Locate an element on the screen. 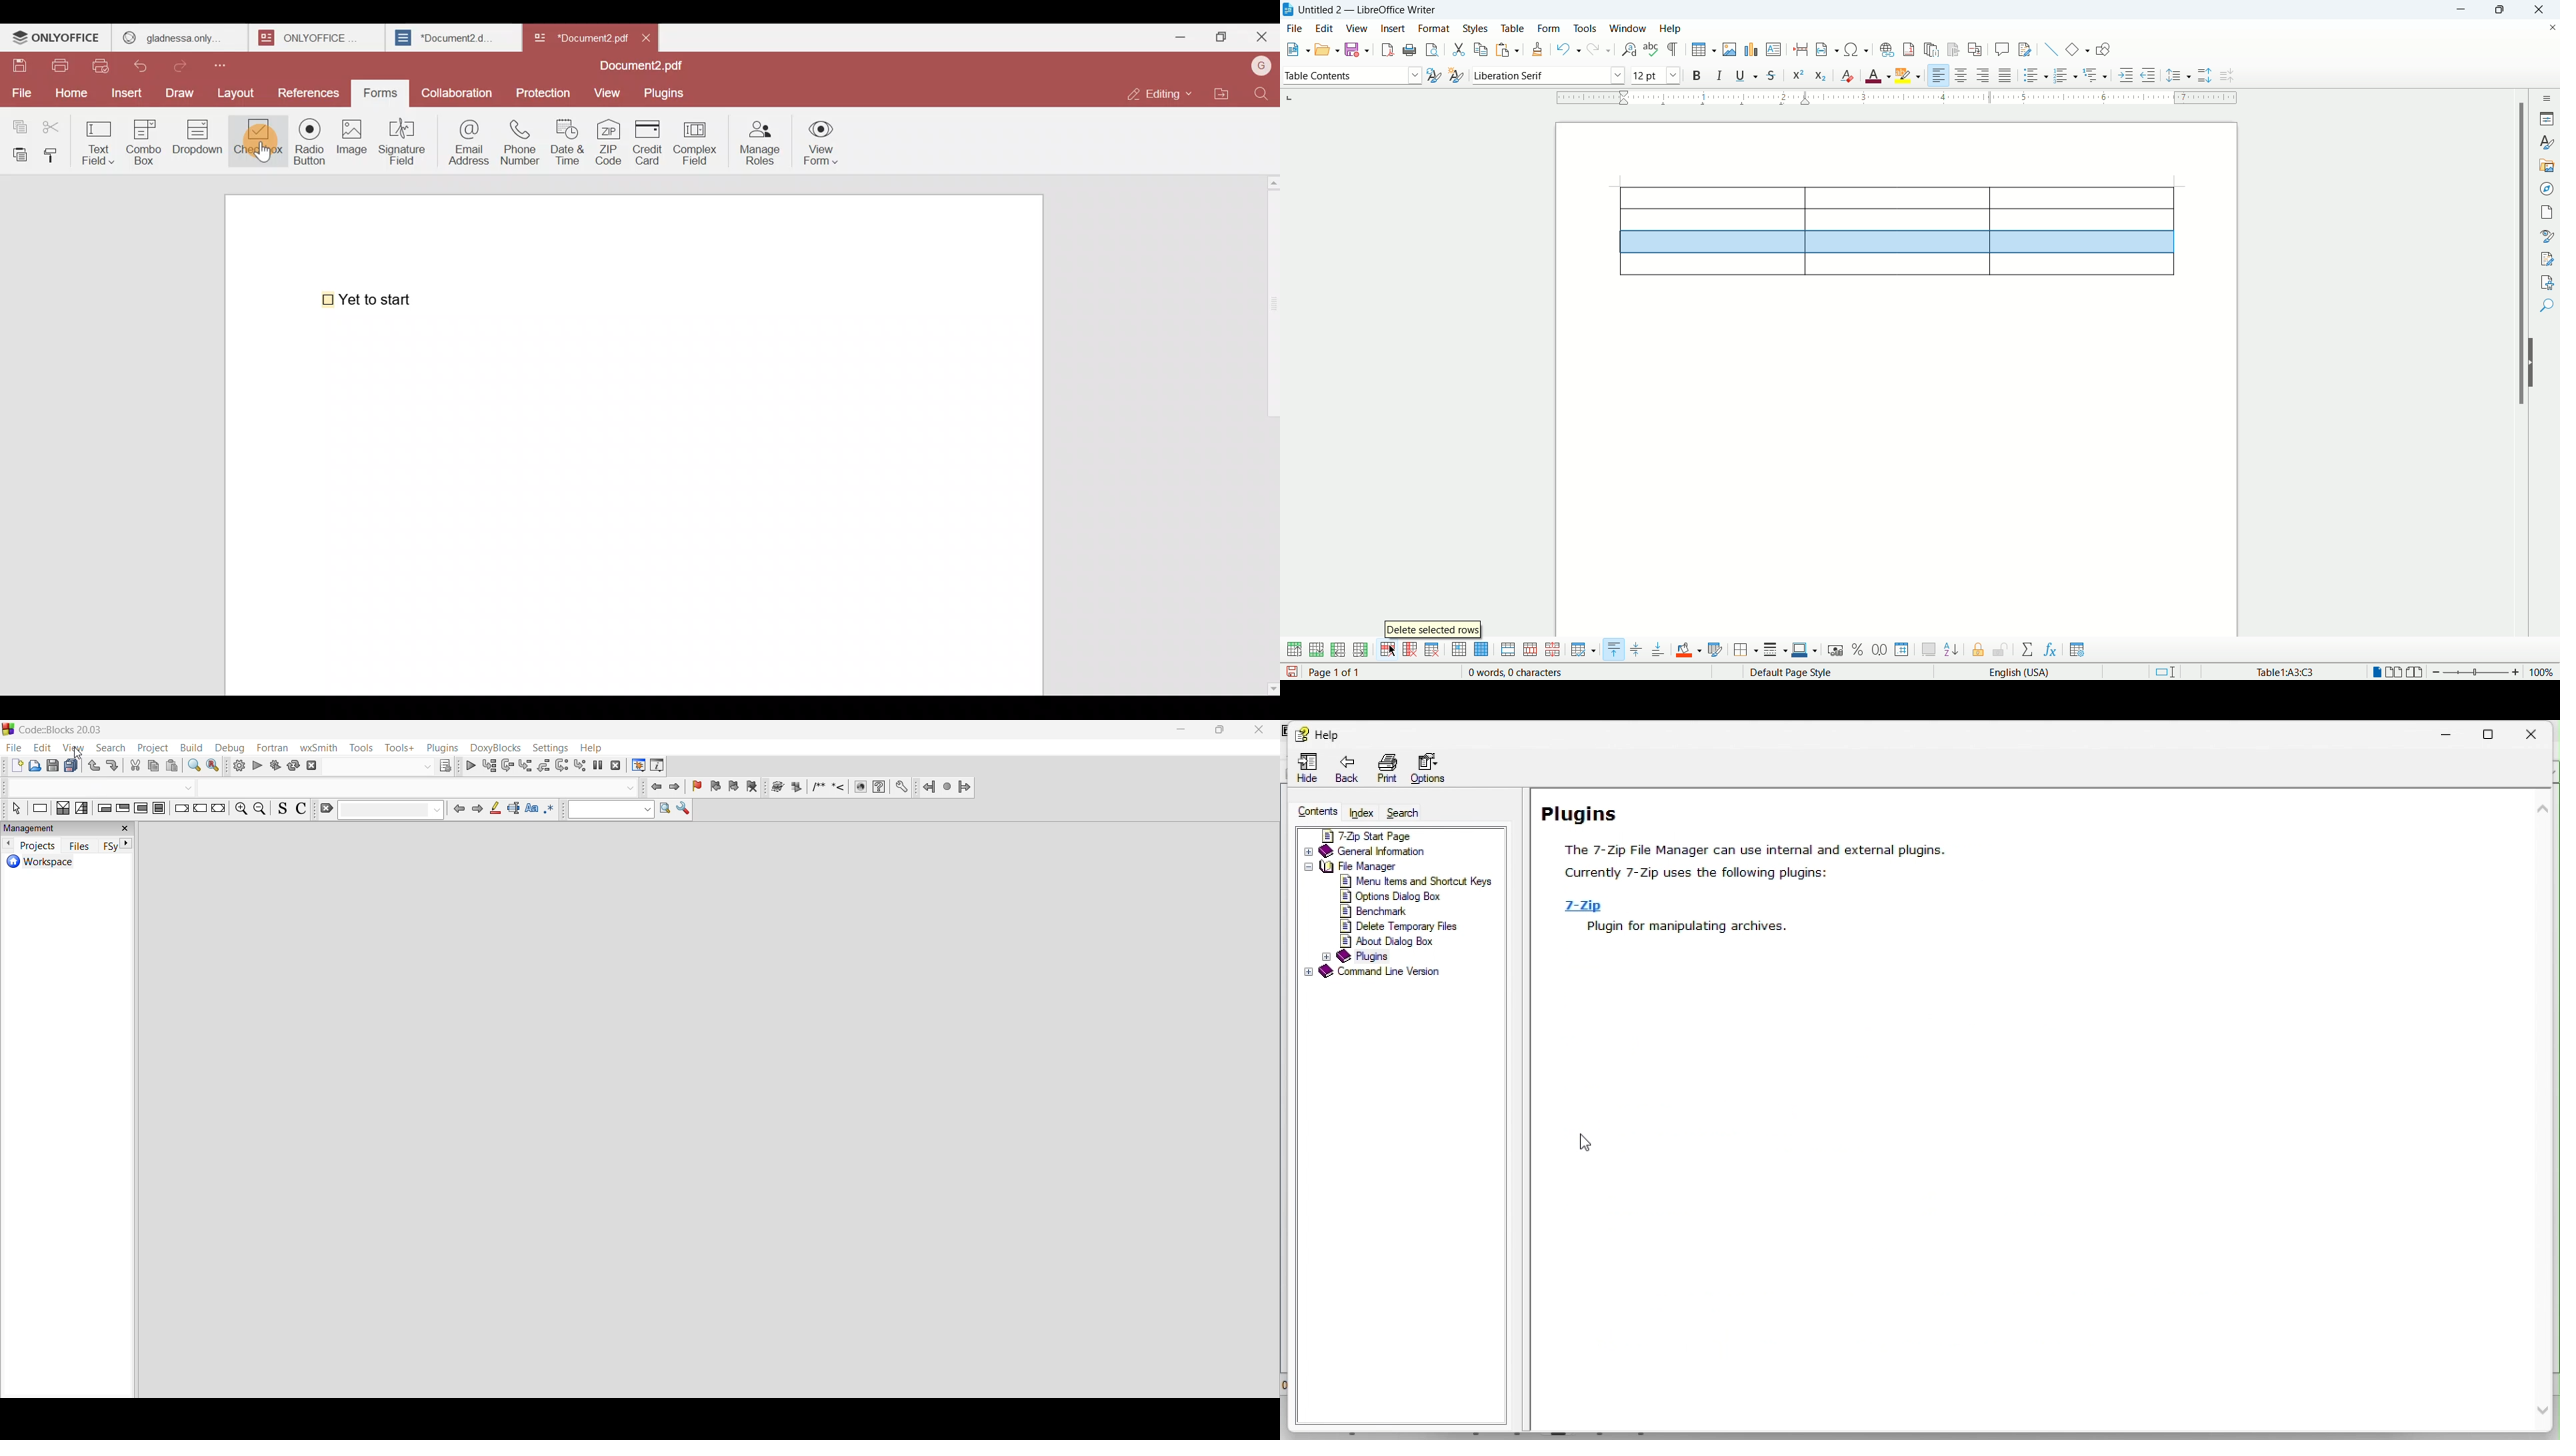 This screenshot has height=1456, width=2576. break debugger is located at coordinates (599, 765).